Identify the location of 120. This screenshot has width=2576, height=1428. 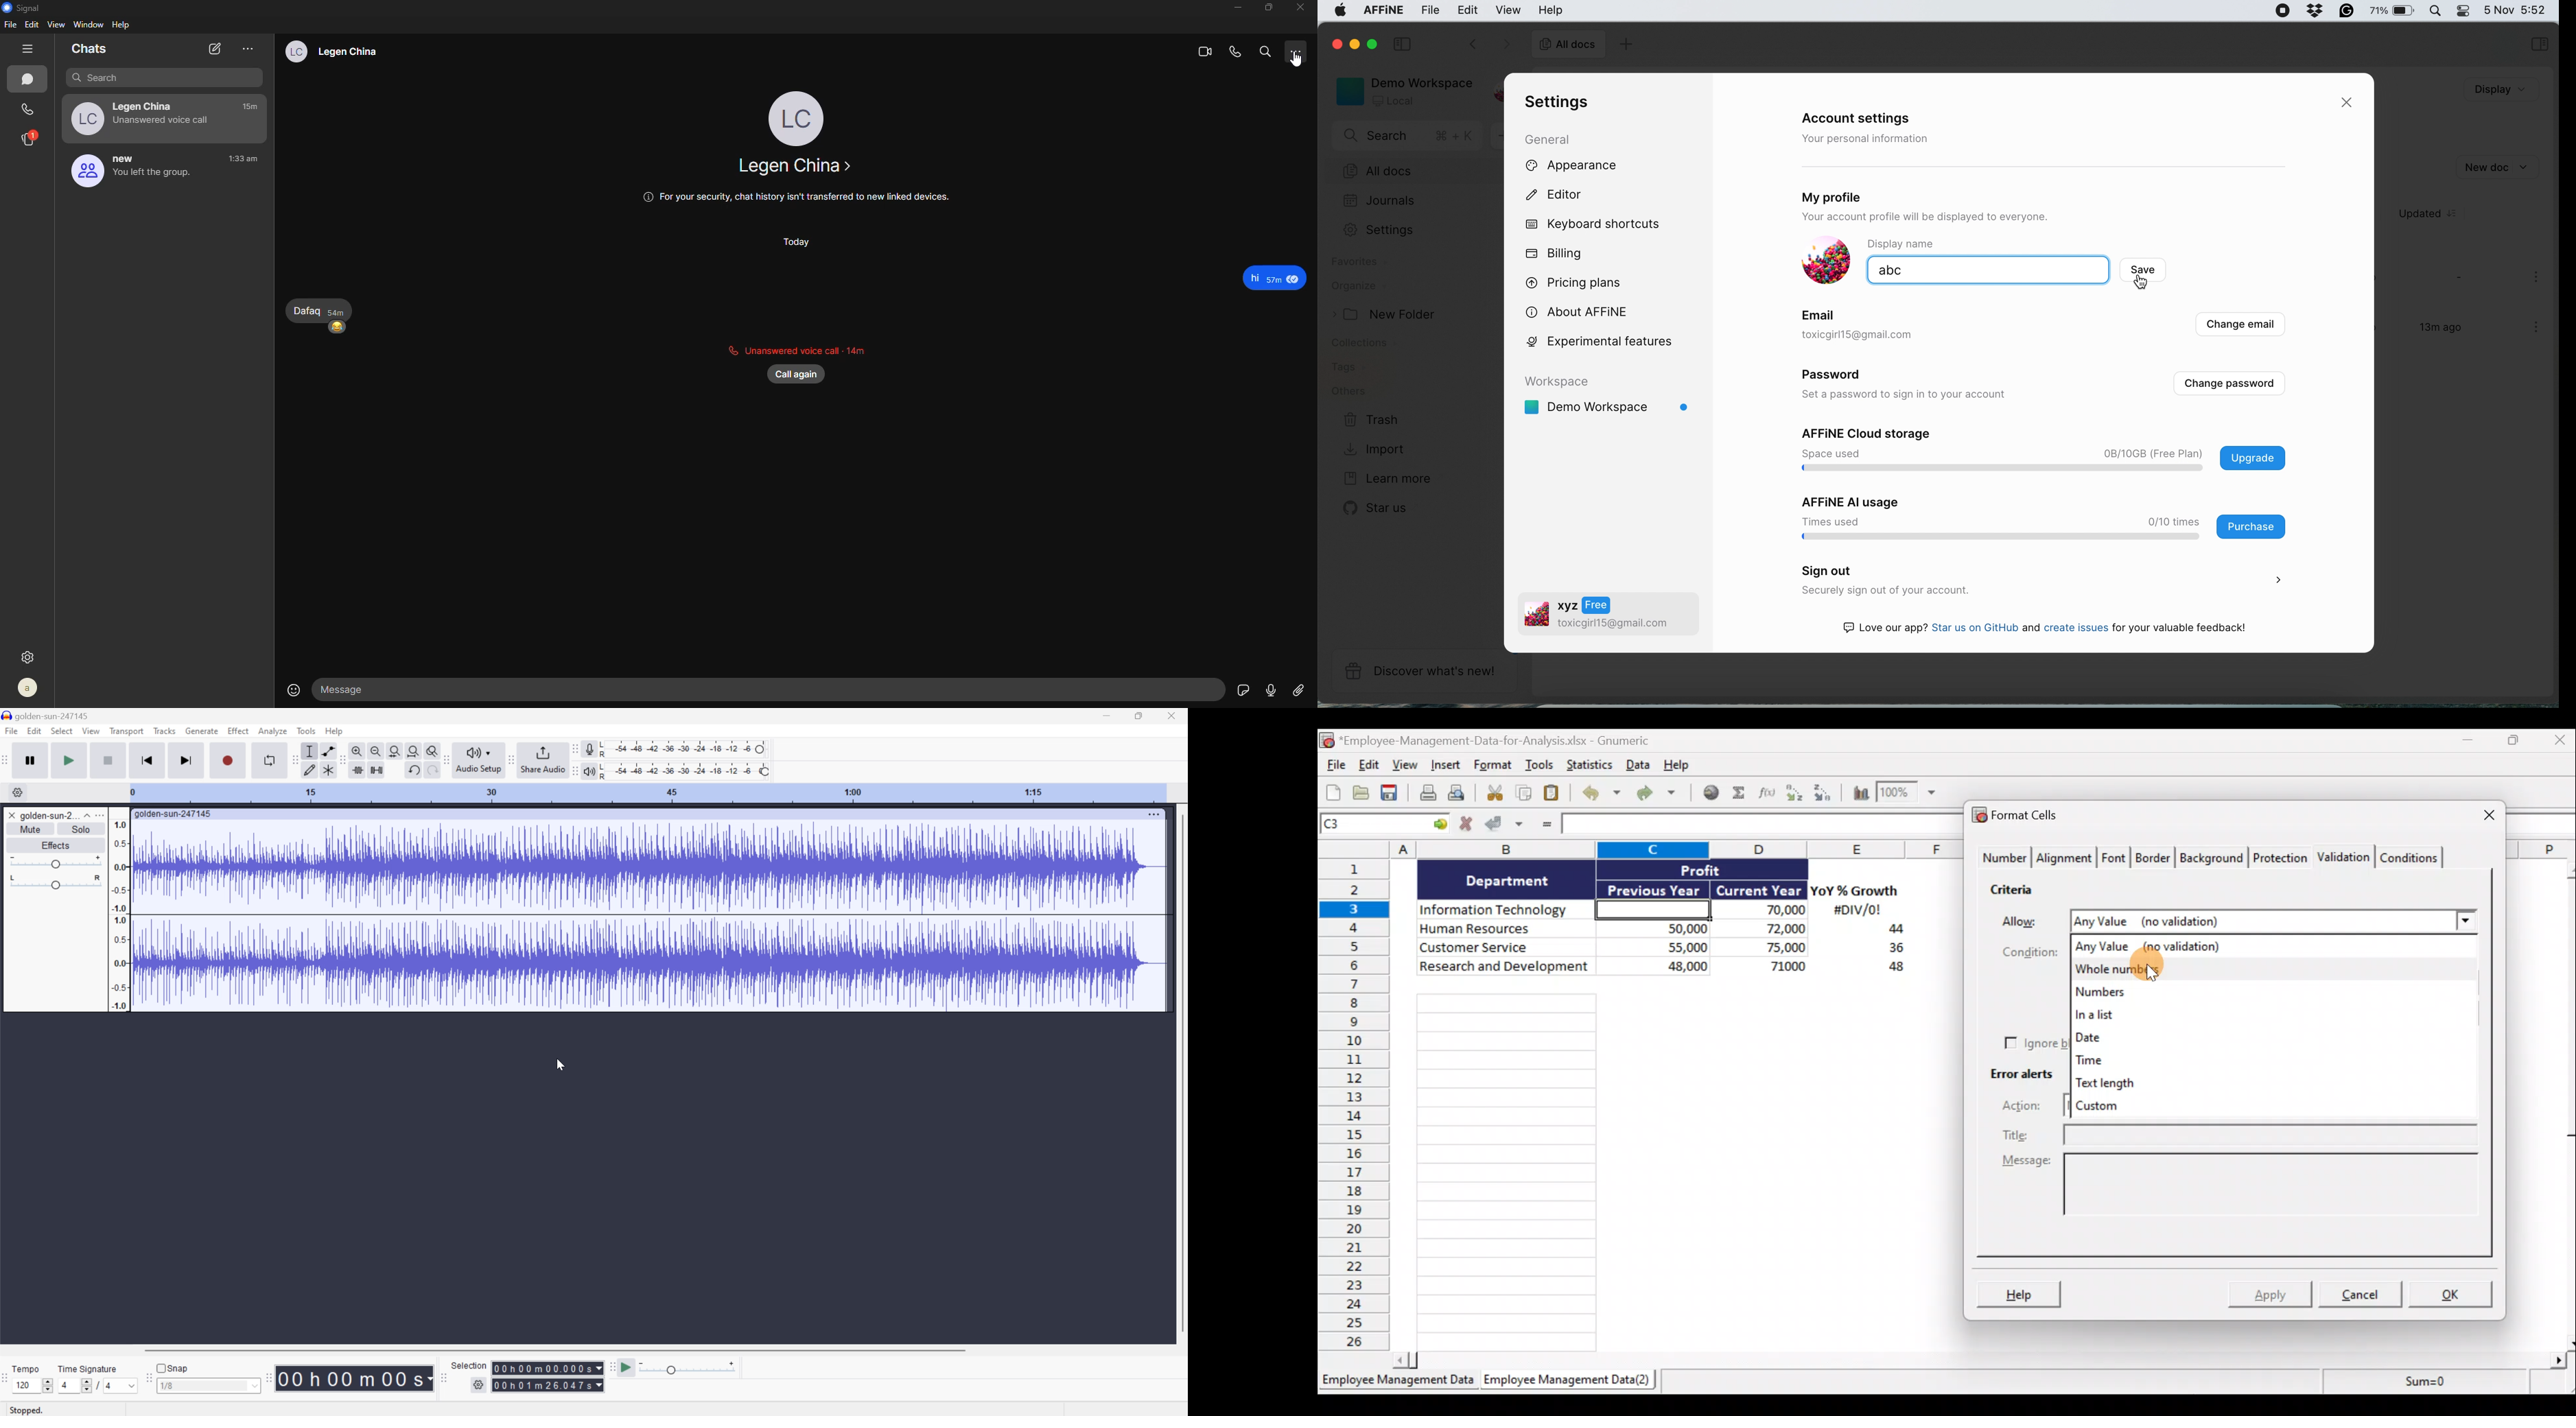
(27, 1386).